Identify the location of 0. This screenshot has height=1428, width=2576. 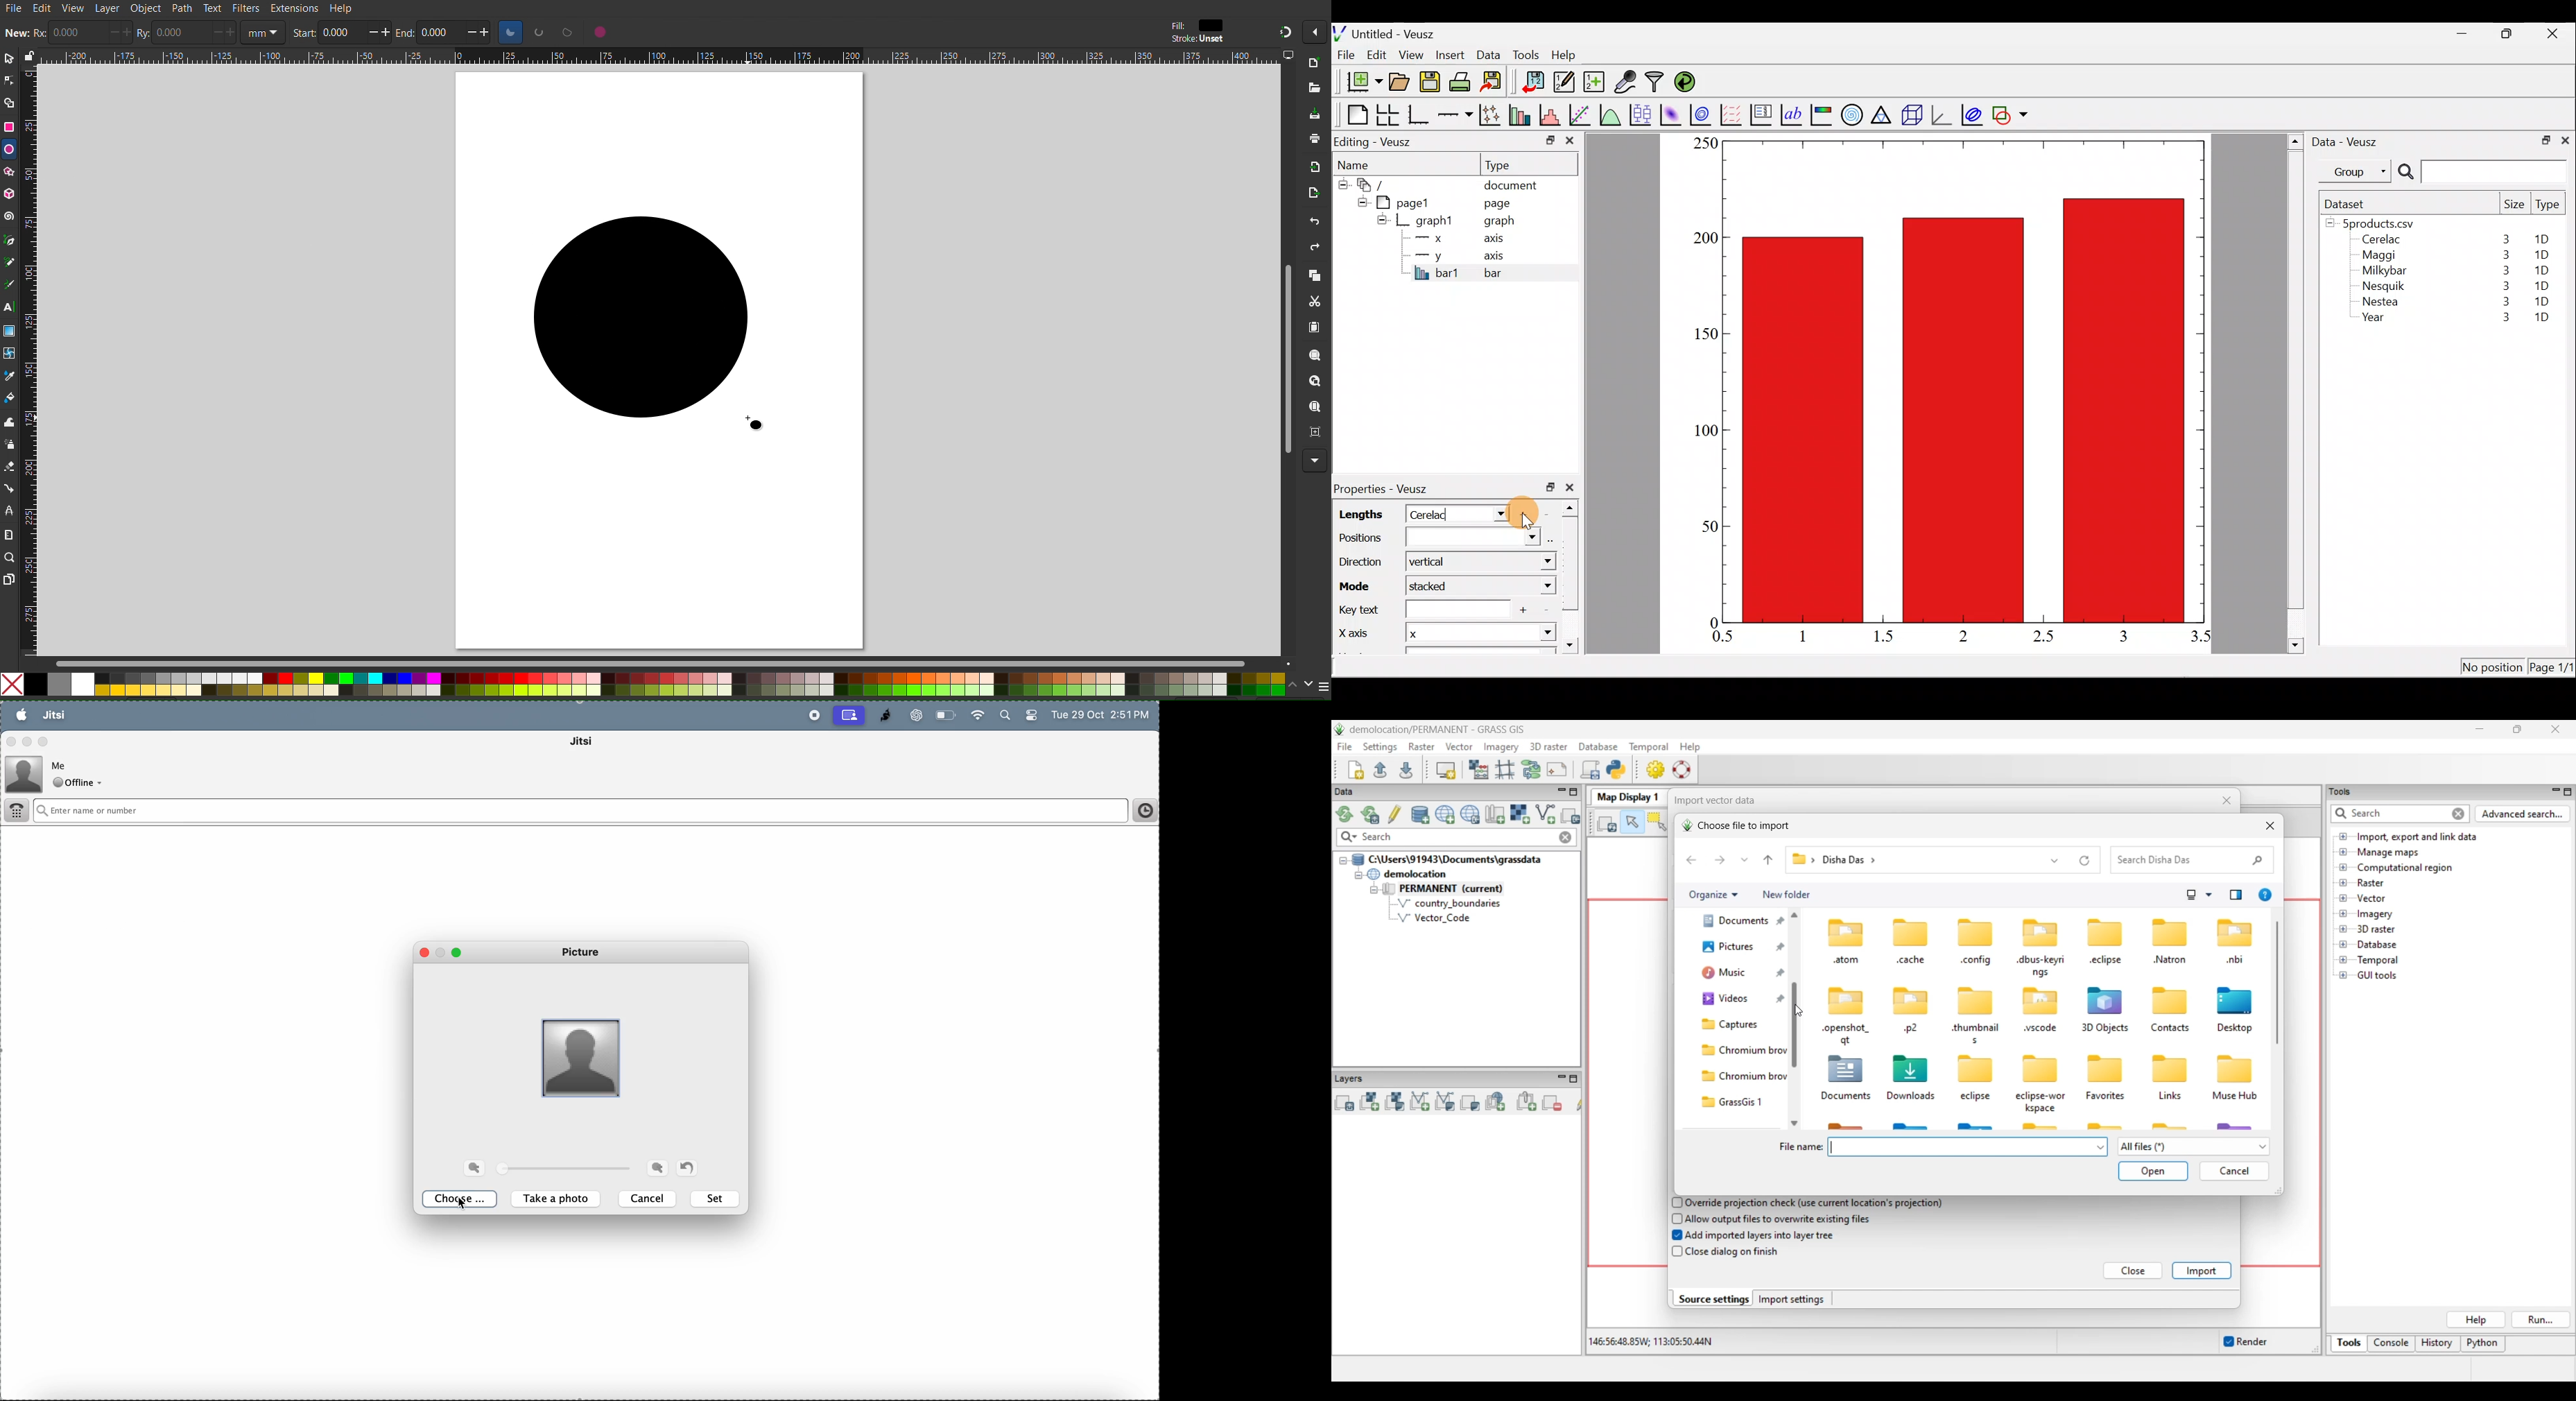
(75, 31).